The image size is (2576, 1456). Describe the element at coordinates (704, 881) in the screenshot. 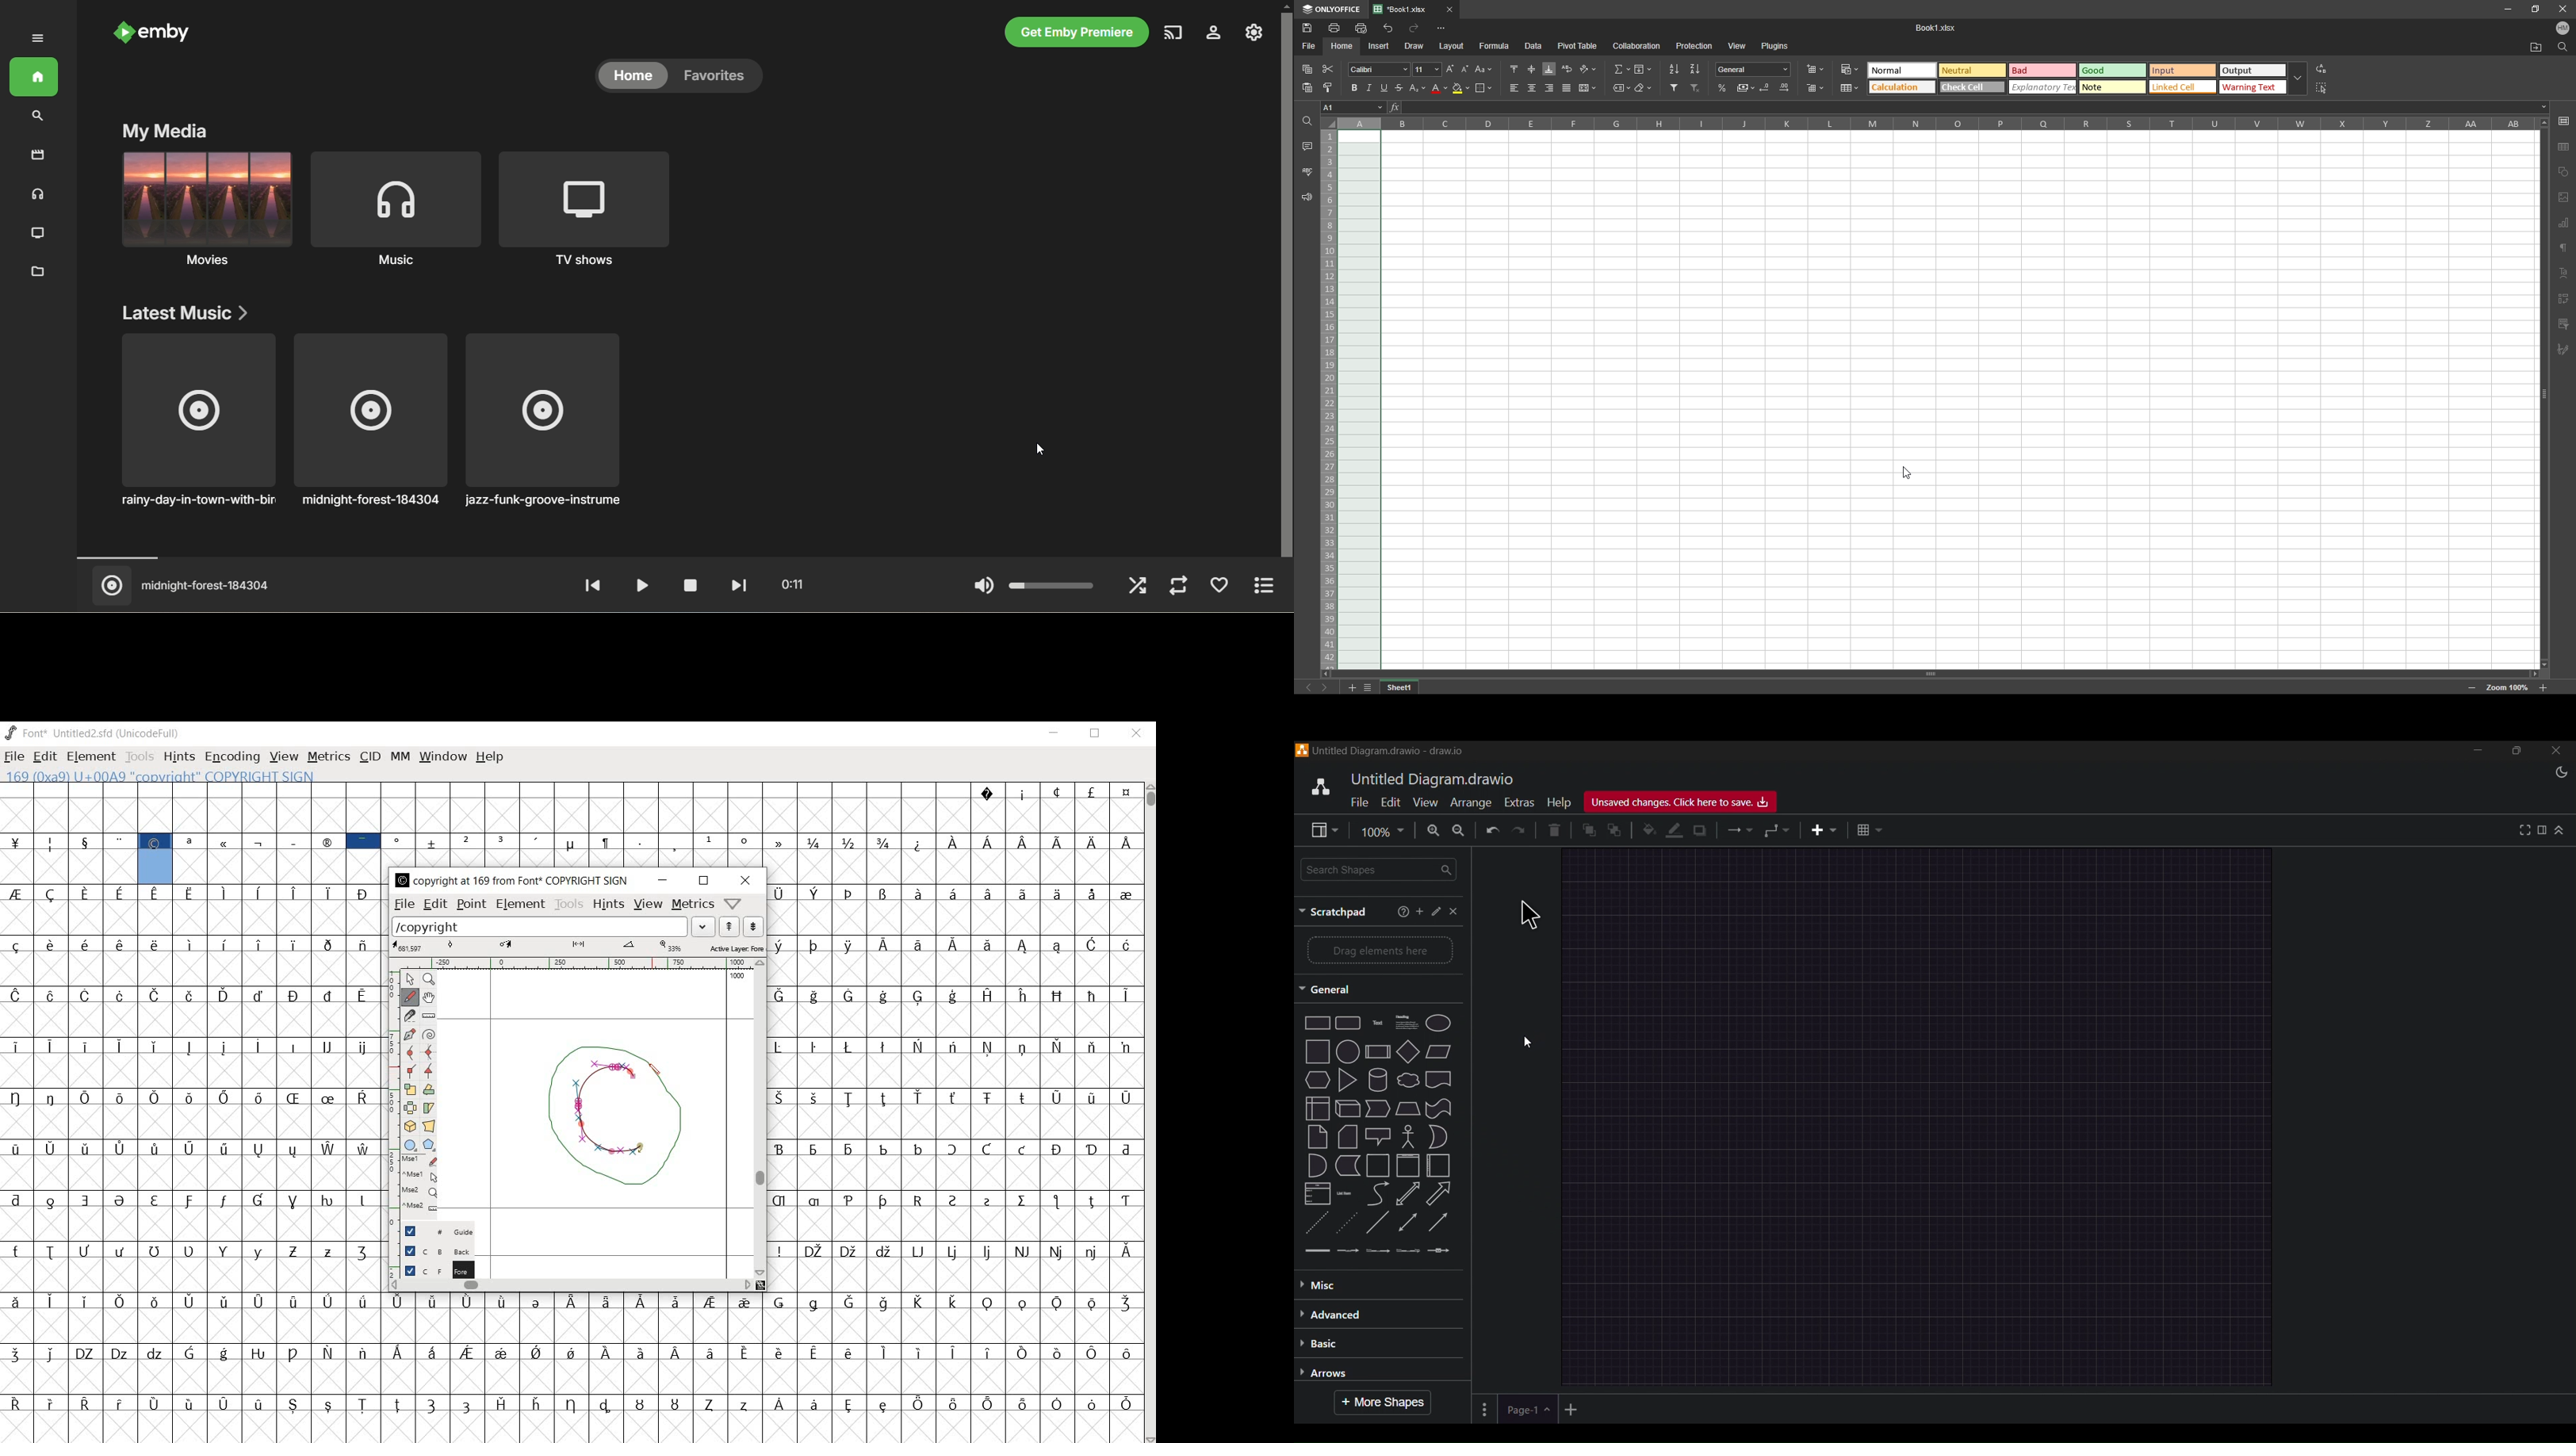

I see `restore` at that location.